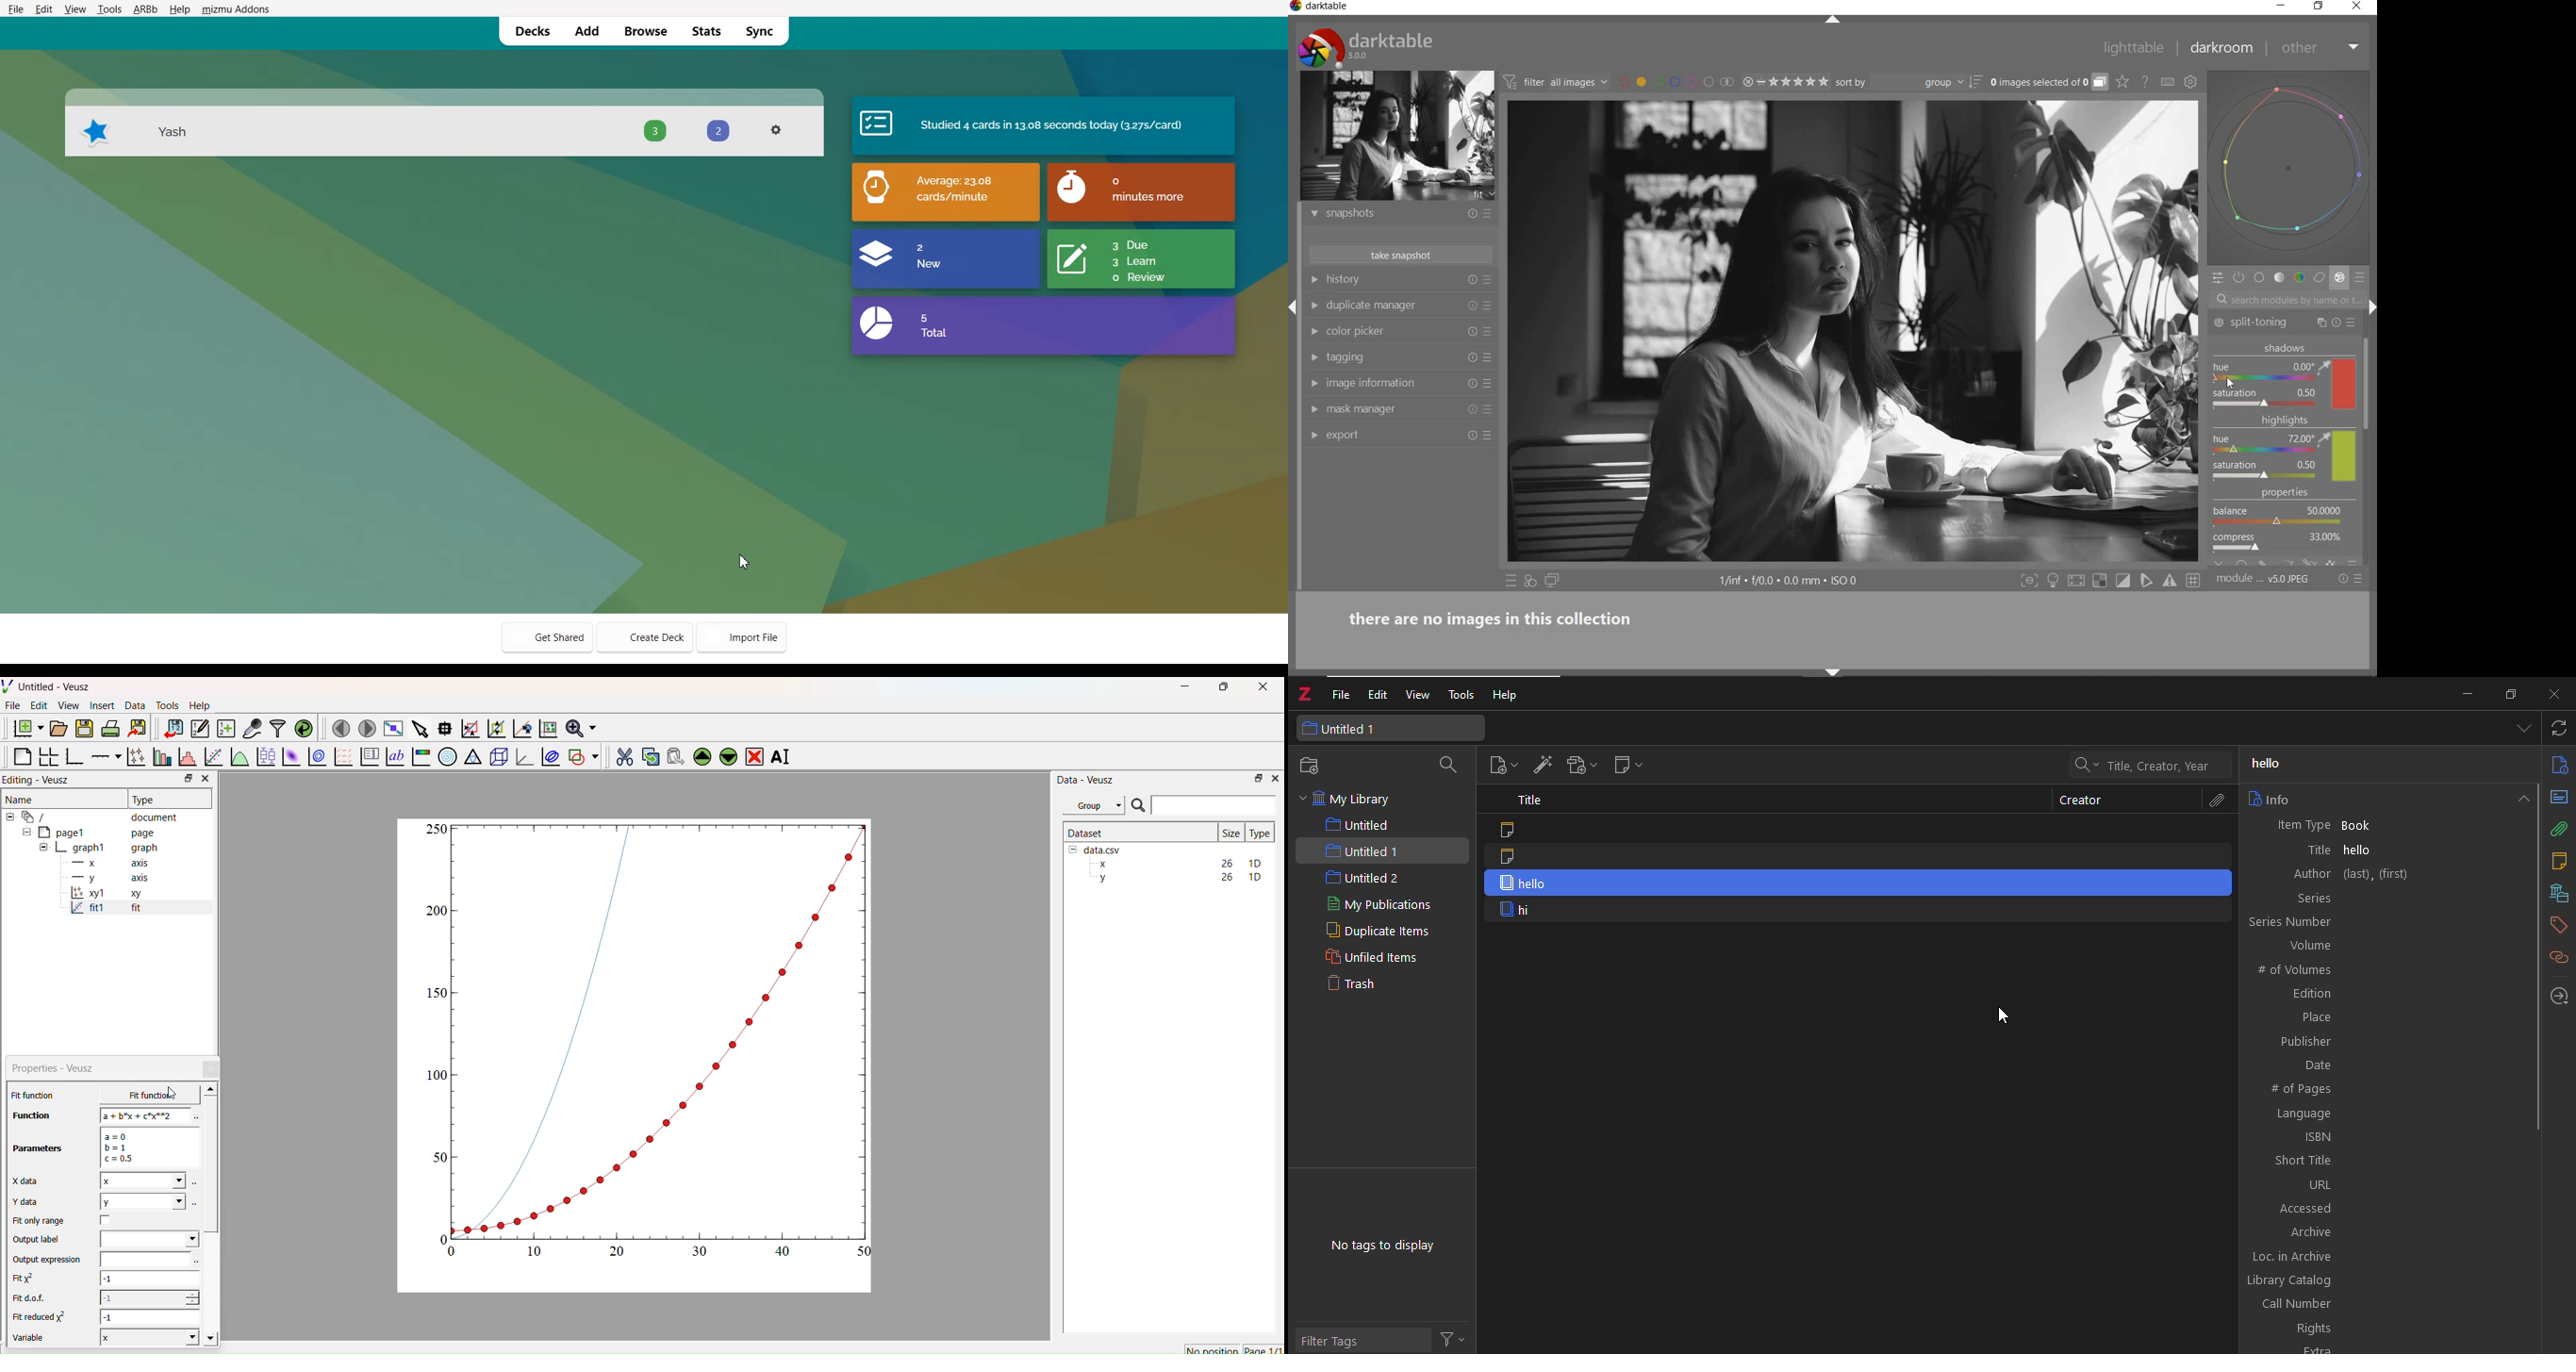 This screenshot has width=2576, height=1372. Describe the element at coordinates (195, 1185) in the screenshot. I see `Select using dataset browser` at that location.